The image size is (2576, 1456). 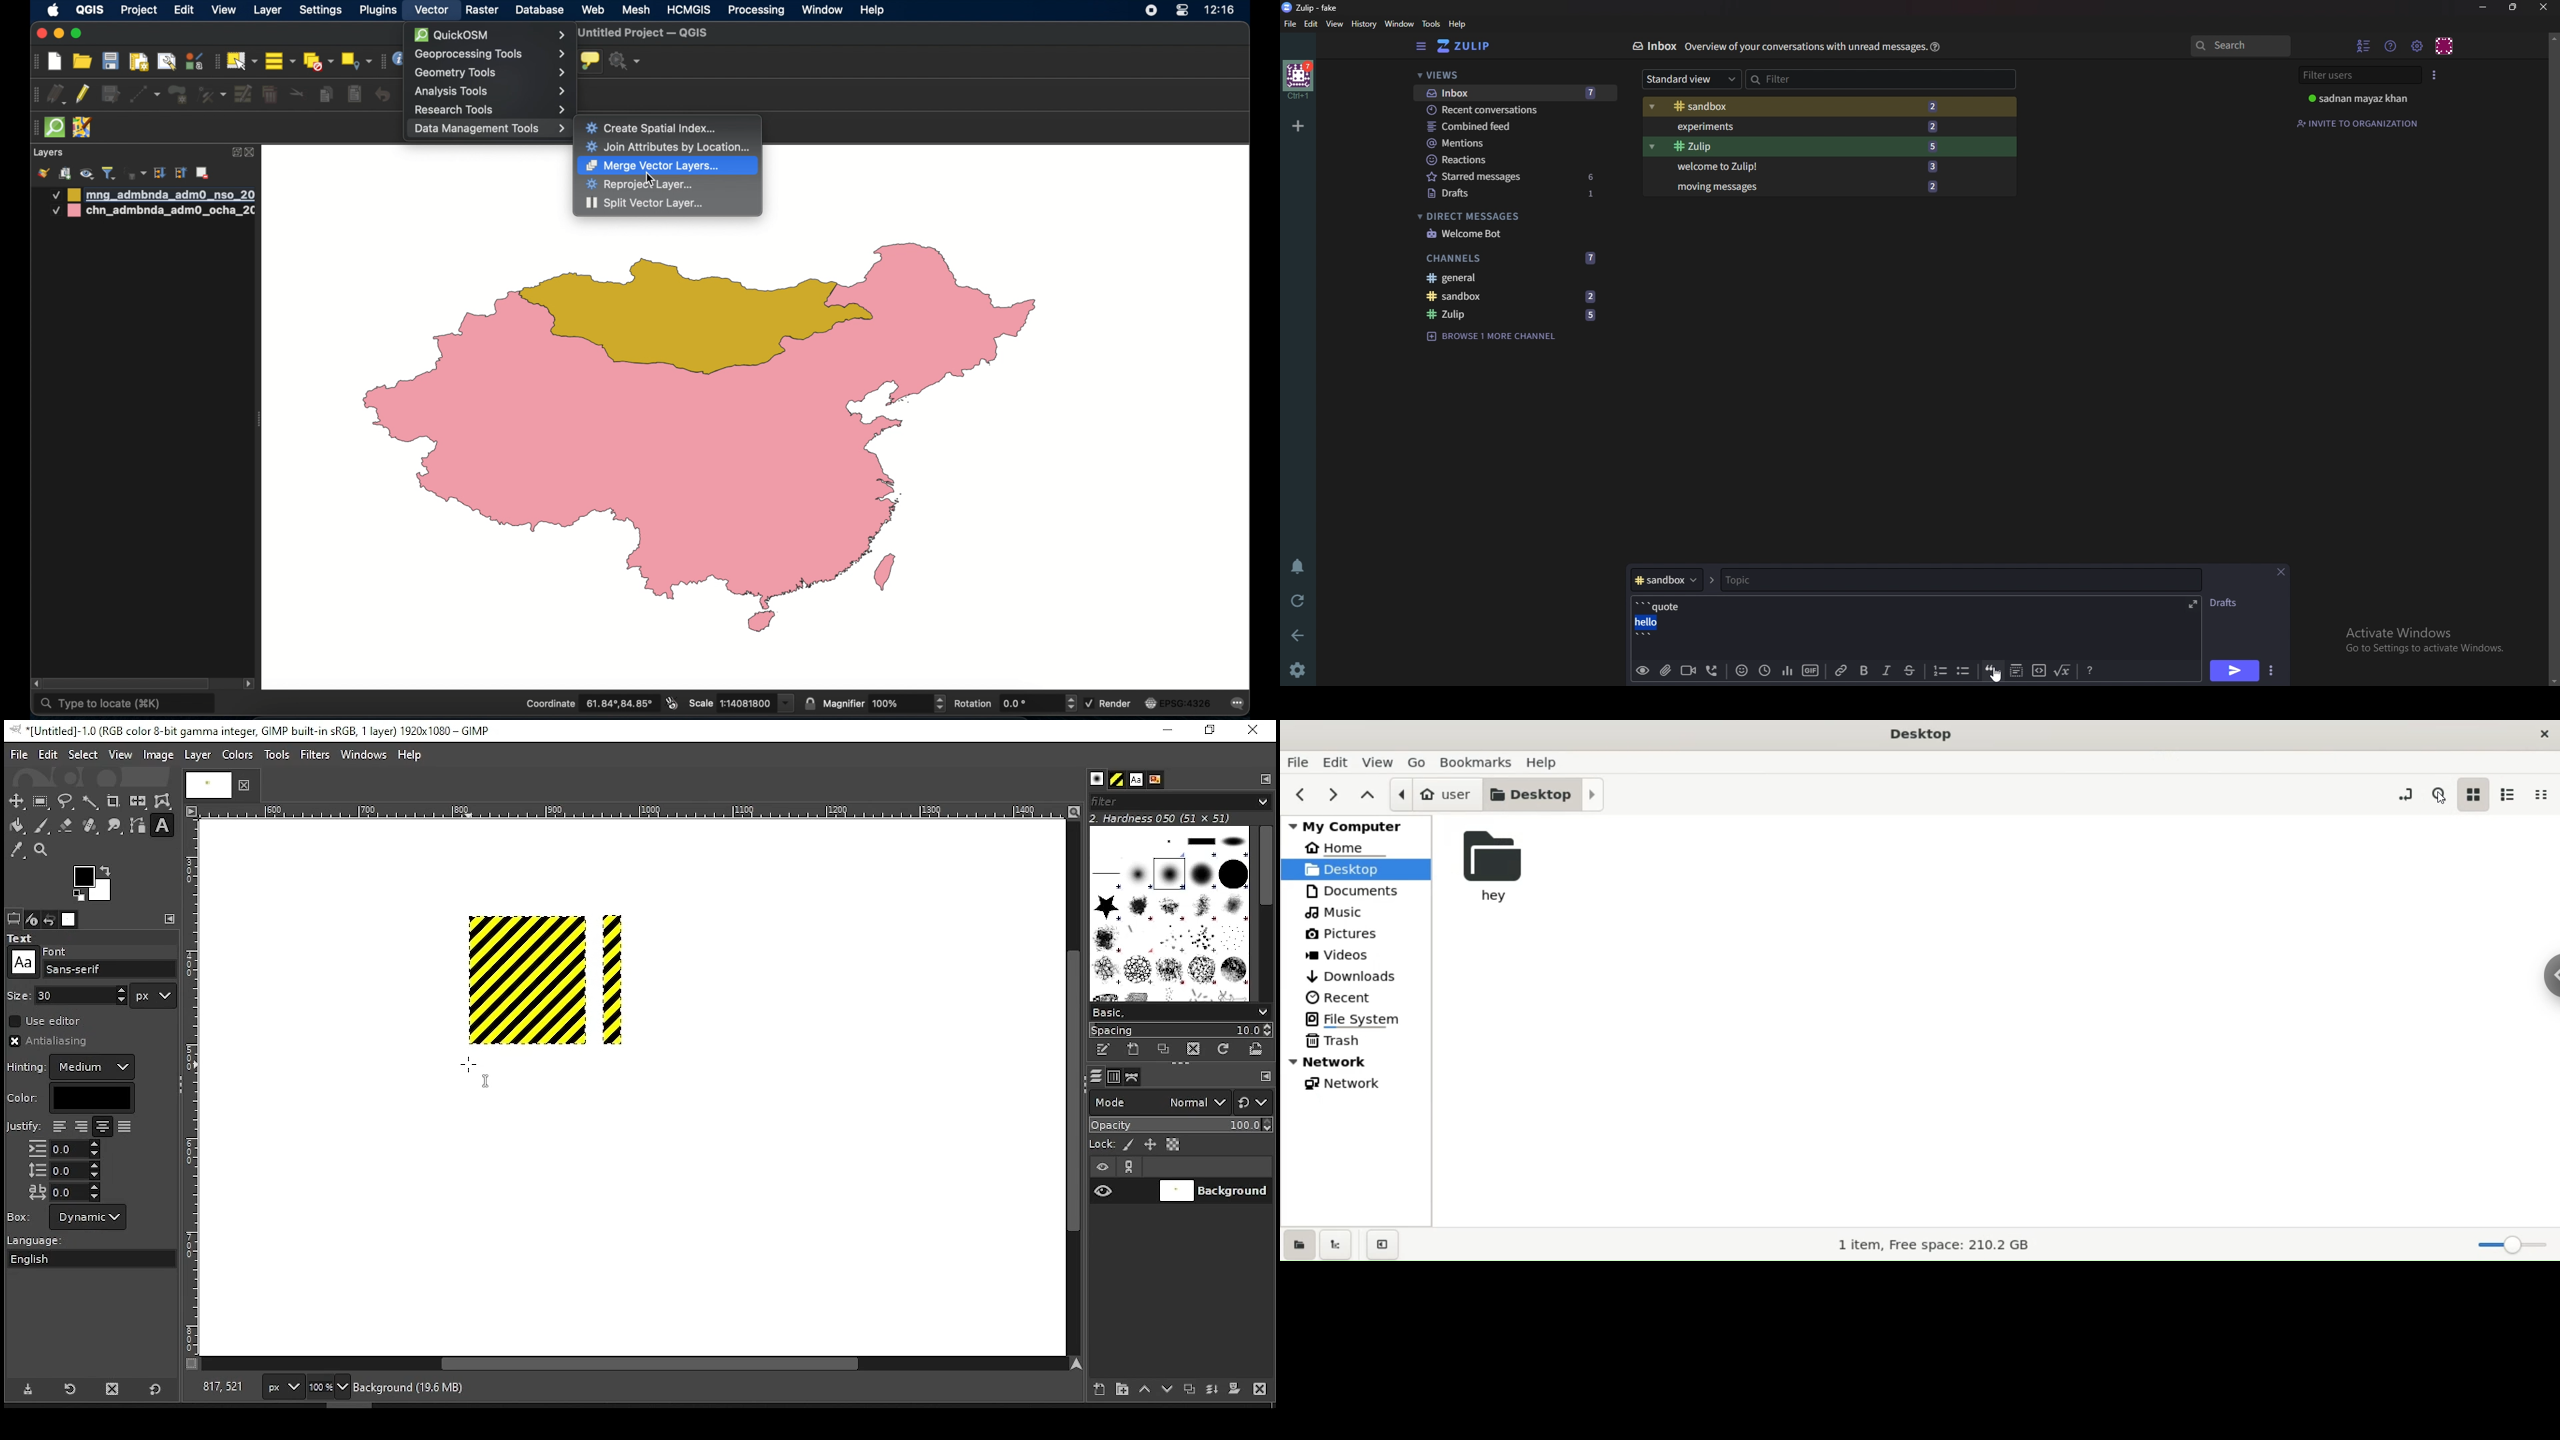 I want to click on filter legend, so click(x=109, y=173).